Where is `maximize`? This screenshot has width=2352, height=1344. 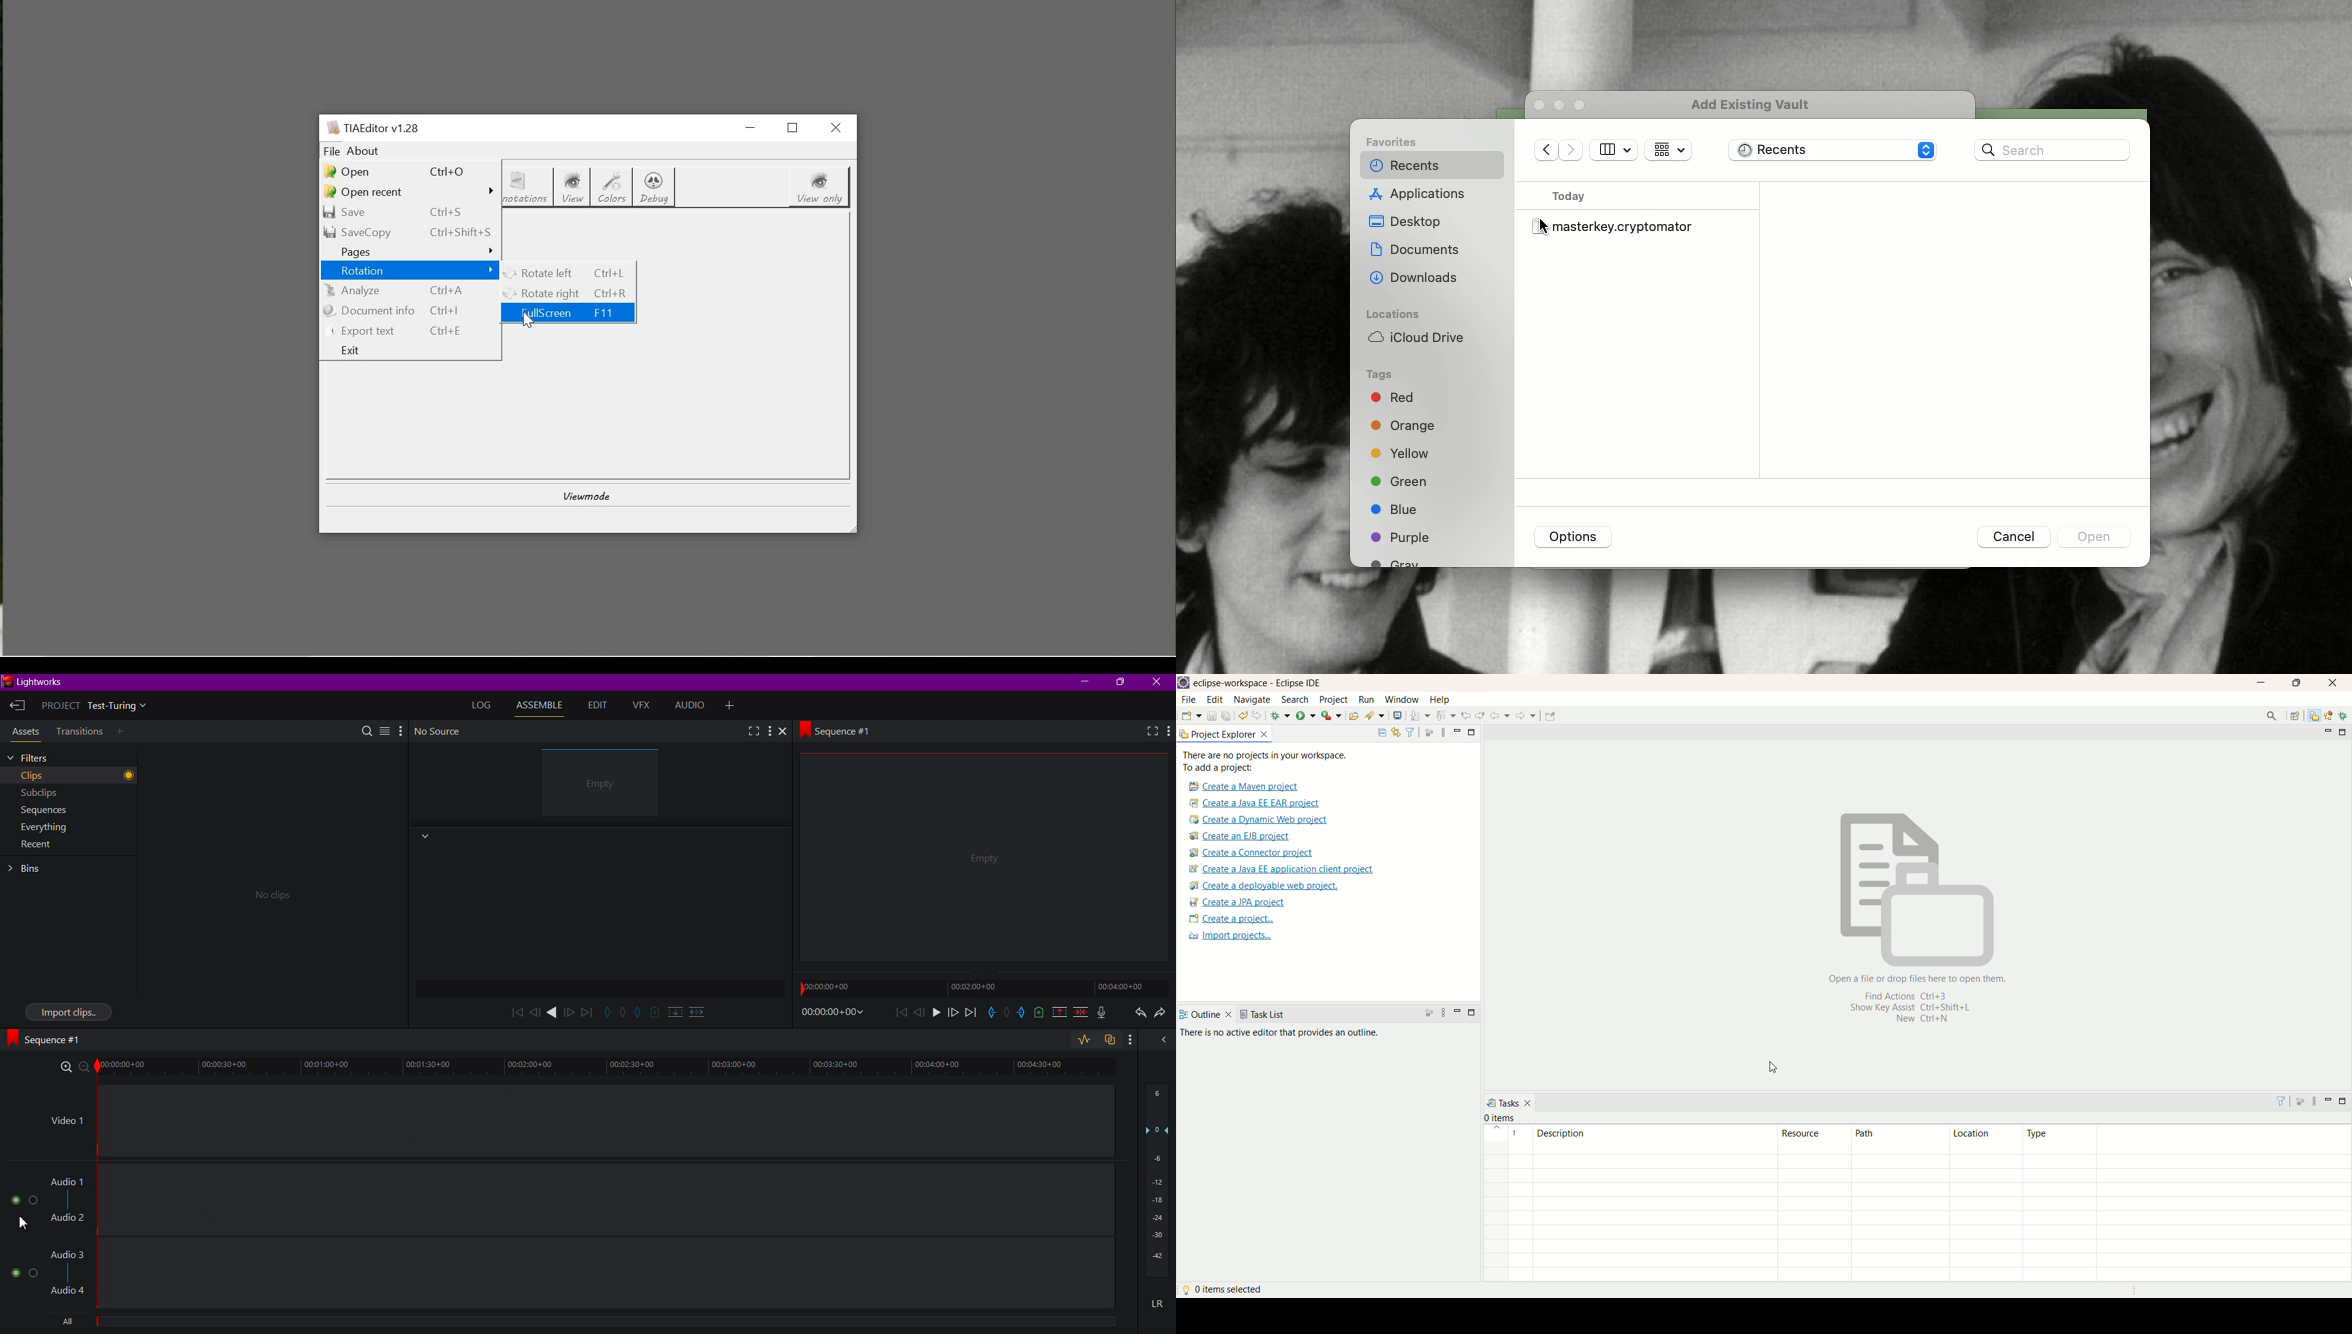 maximize is located at coordinates (1473, 733).